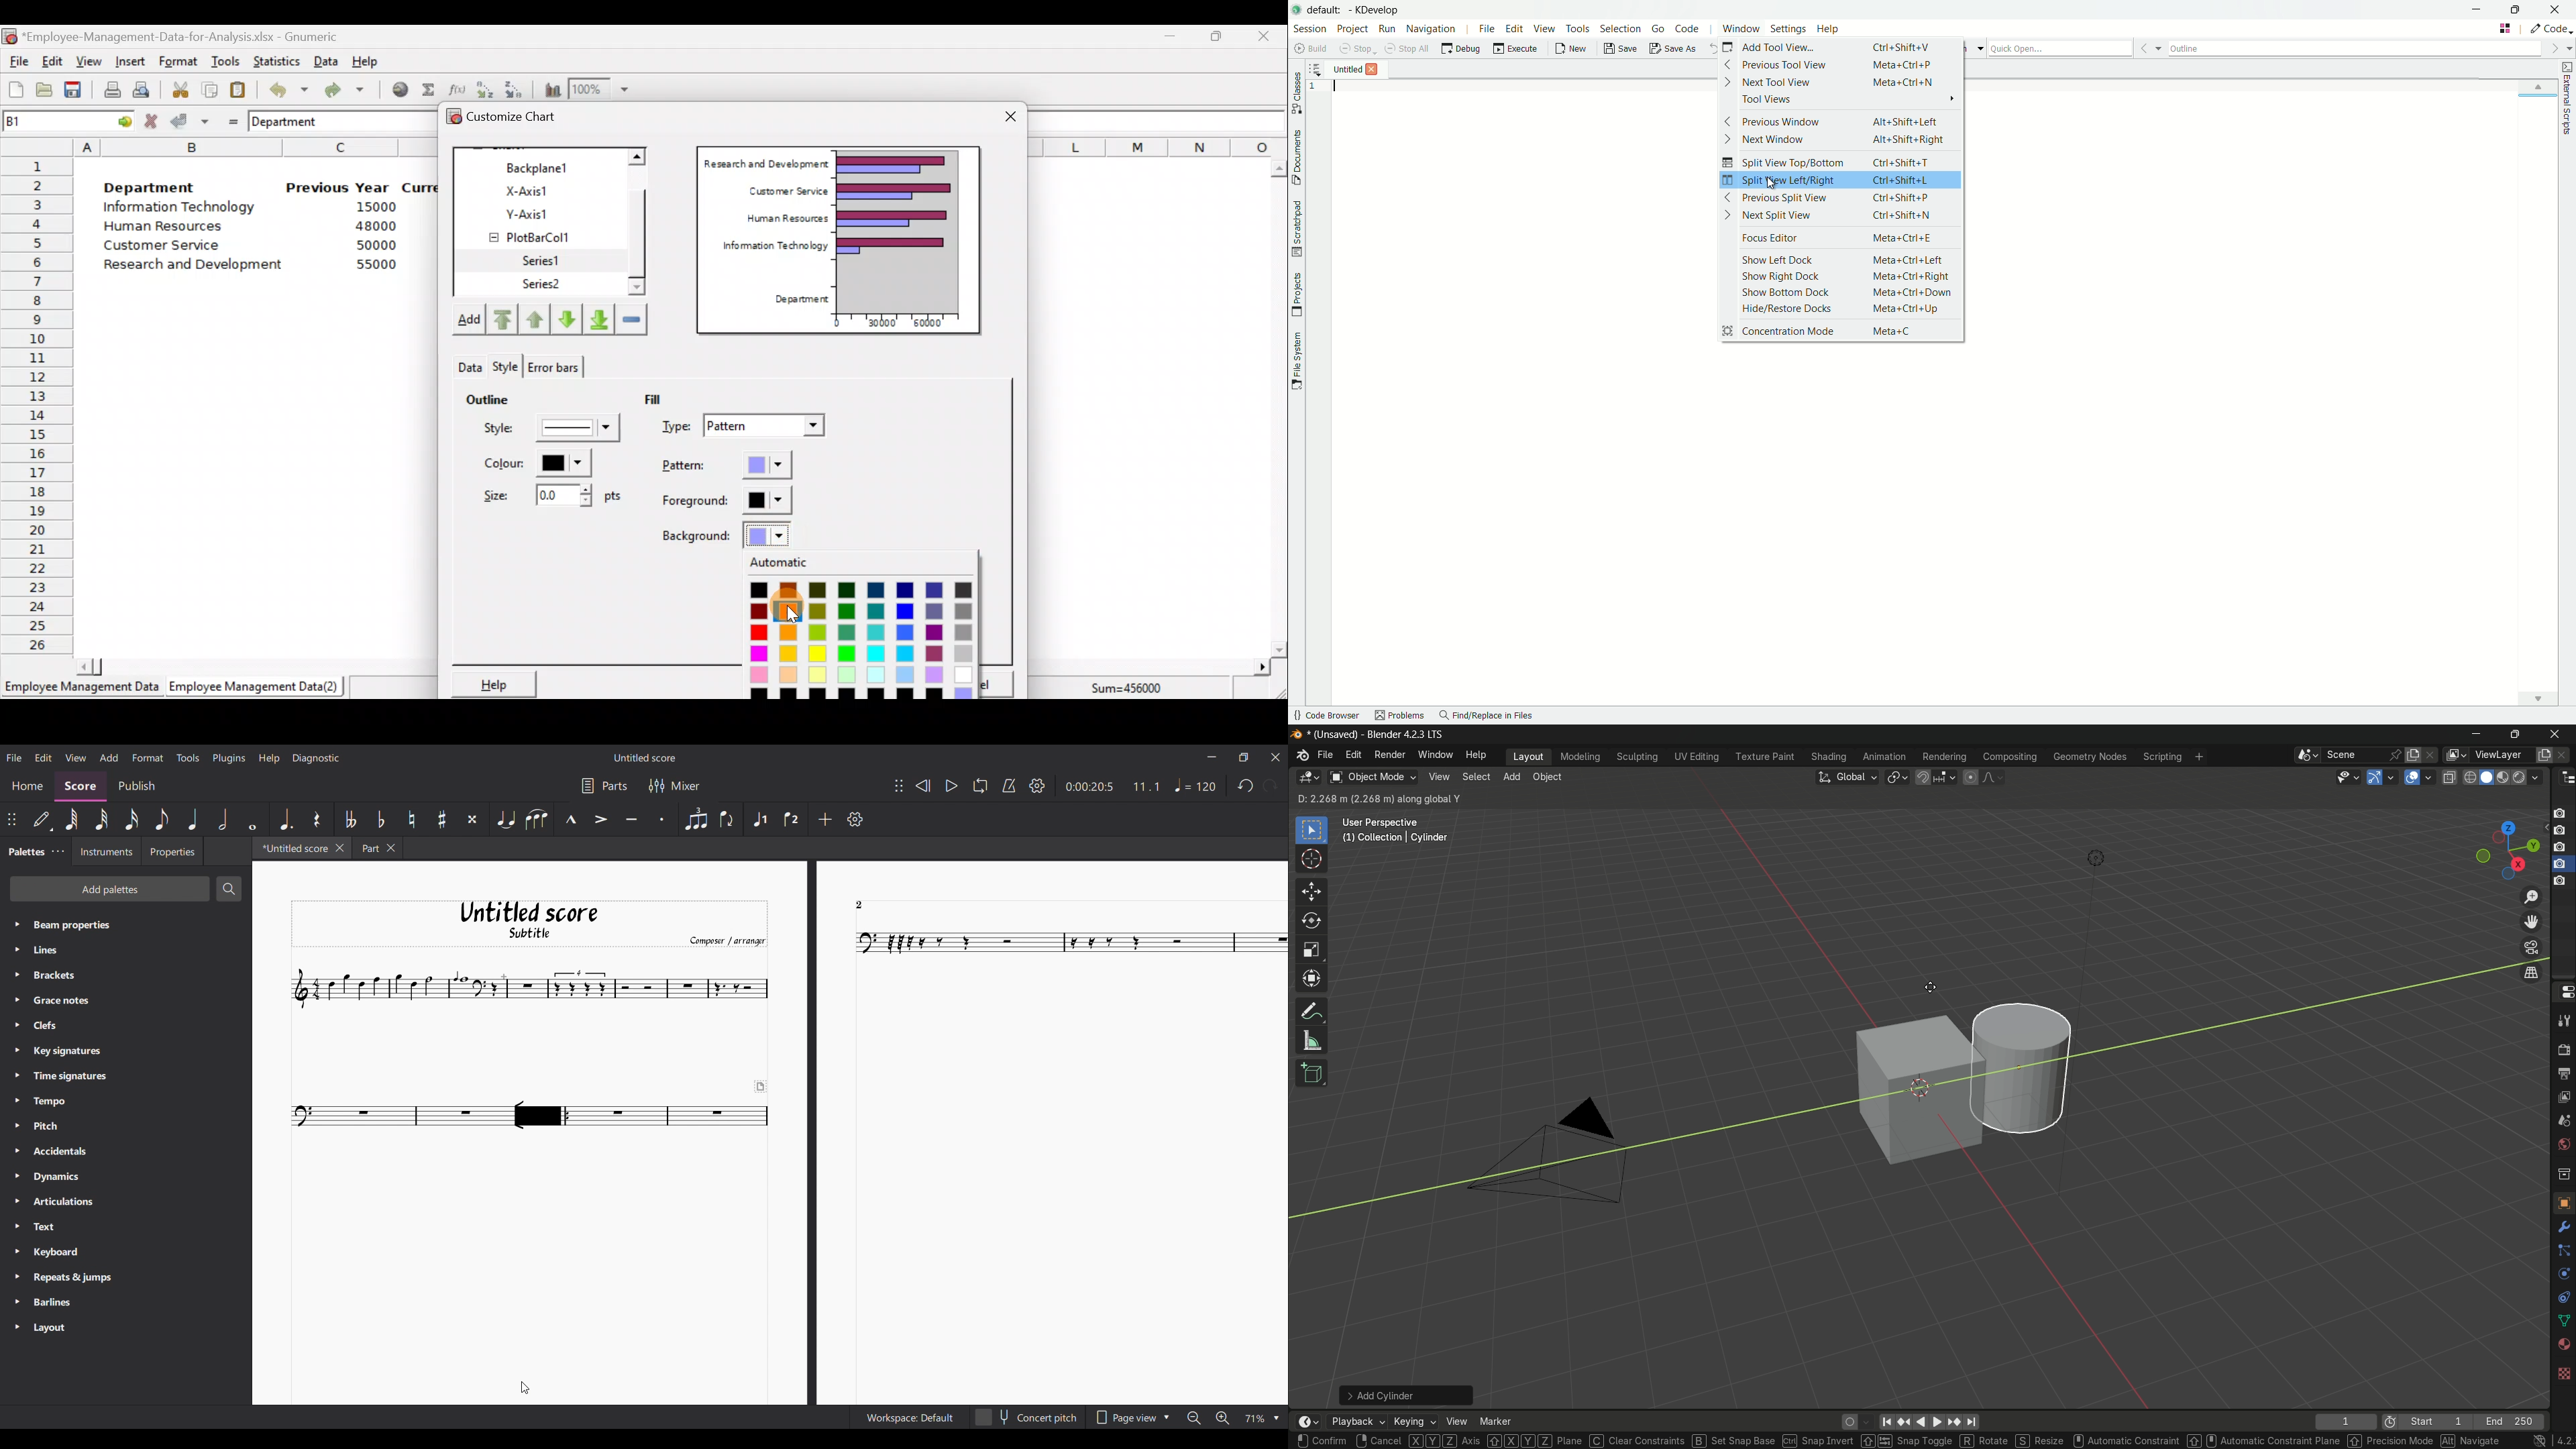  I want to click on 30000, so click(881, 321).